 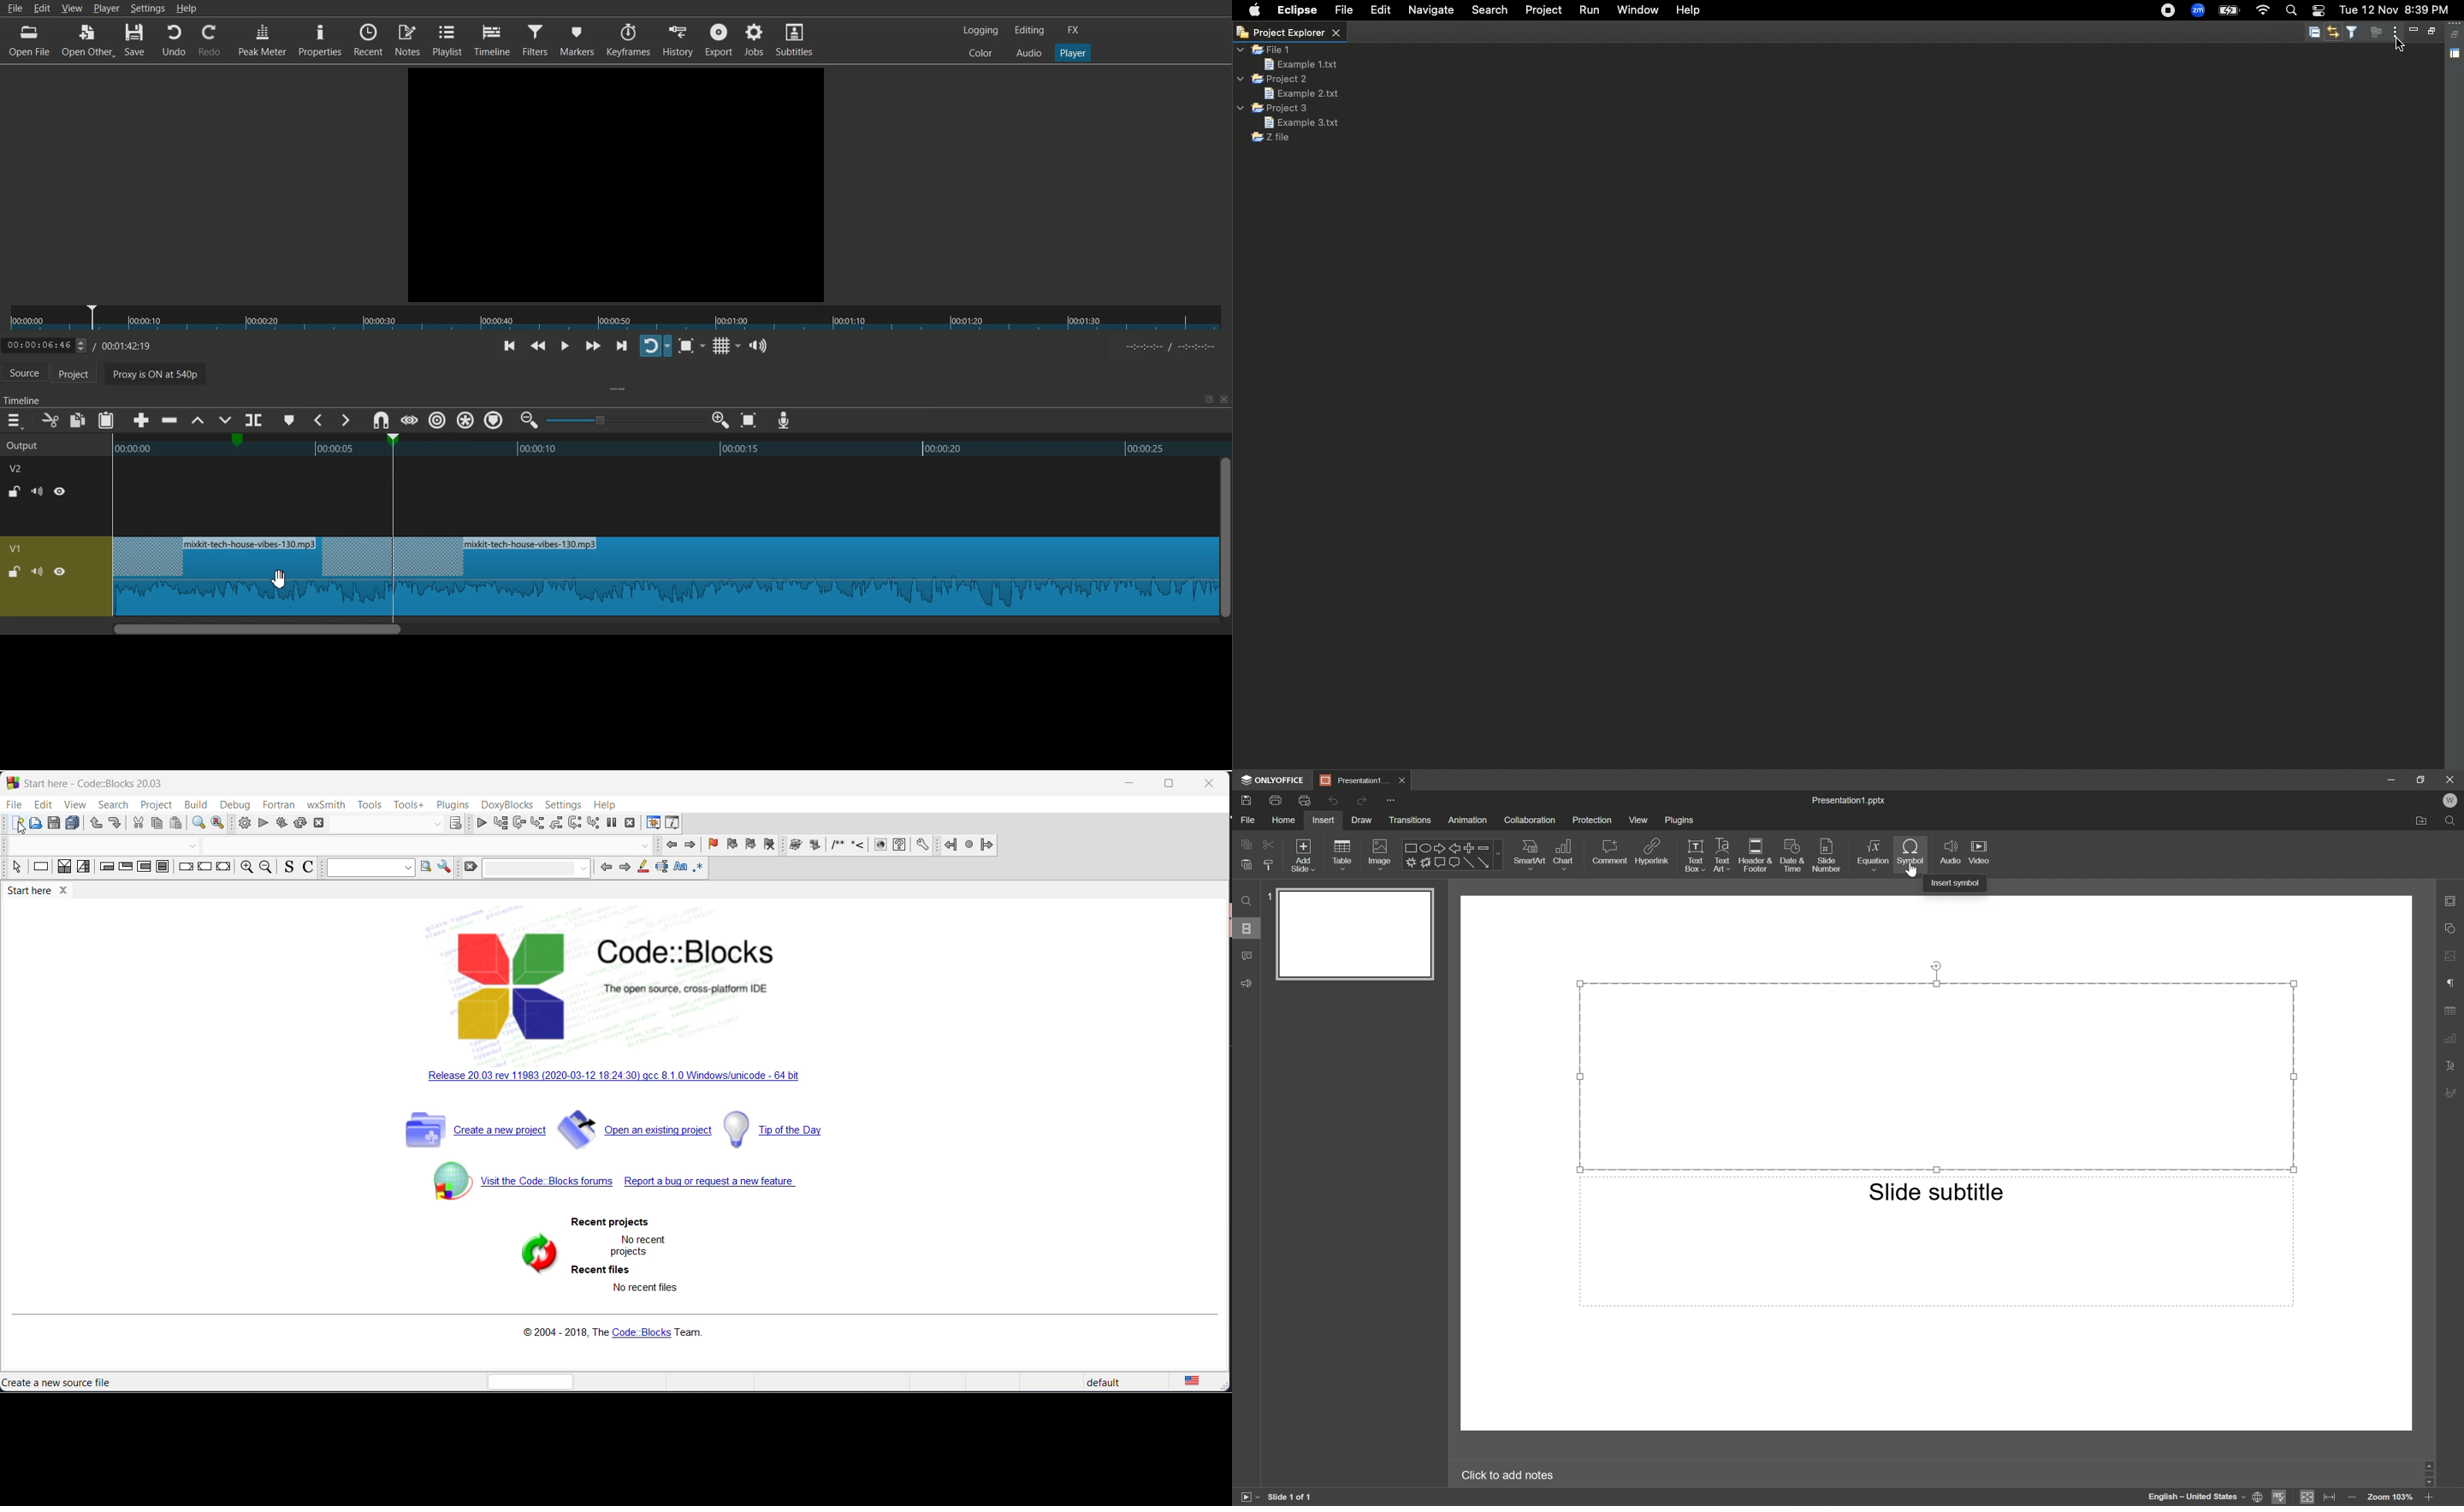 What do you see at coordinates (289, 420) in the screenshot?
I see `Add marker` at bounding box center [289, 420].